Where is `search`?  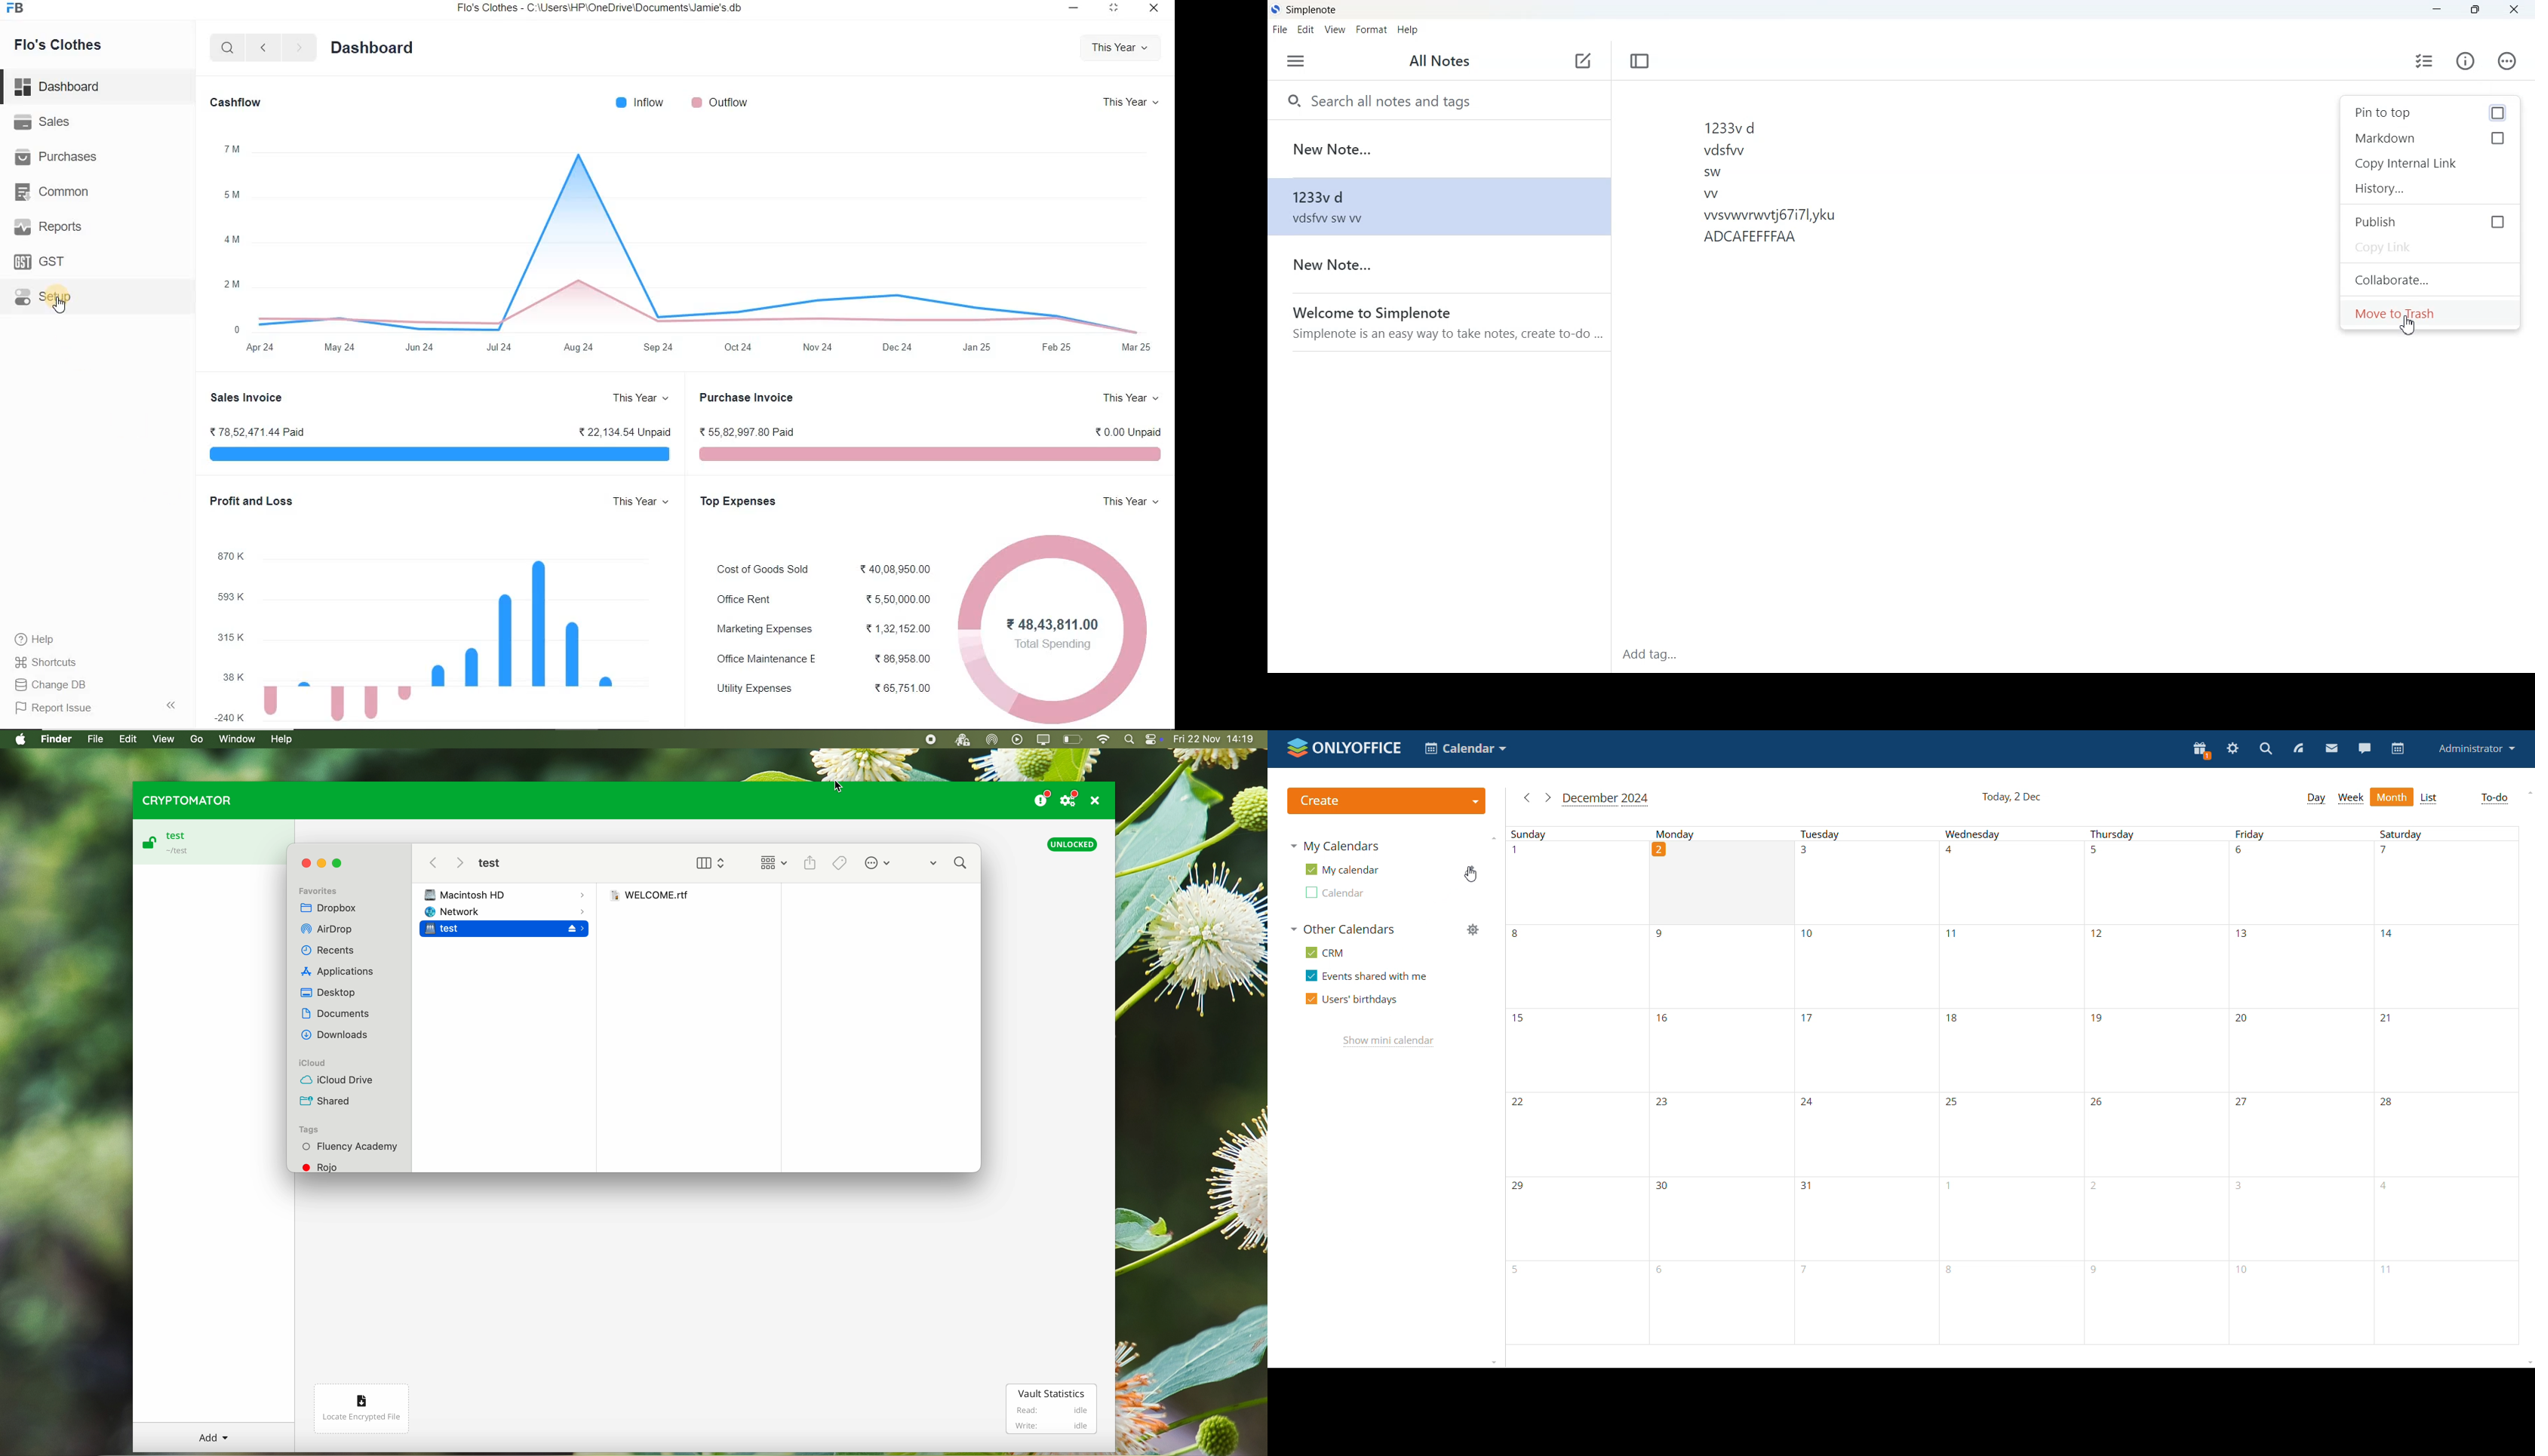
search is located at coordinates (229, 50).